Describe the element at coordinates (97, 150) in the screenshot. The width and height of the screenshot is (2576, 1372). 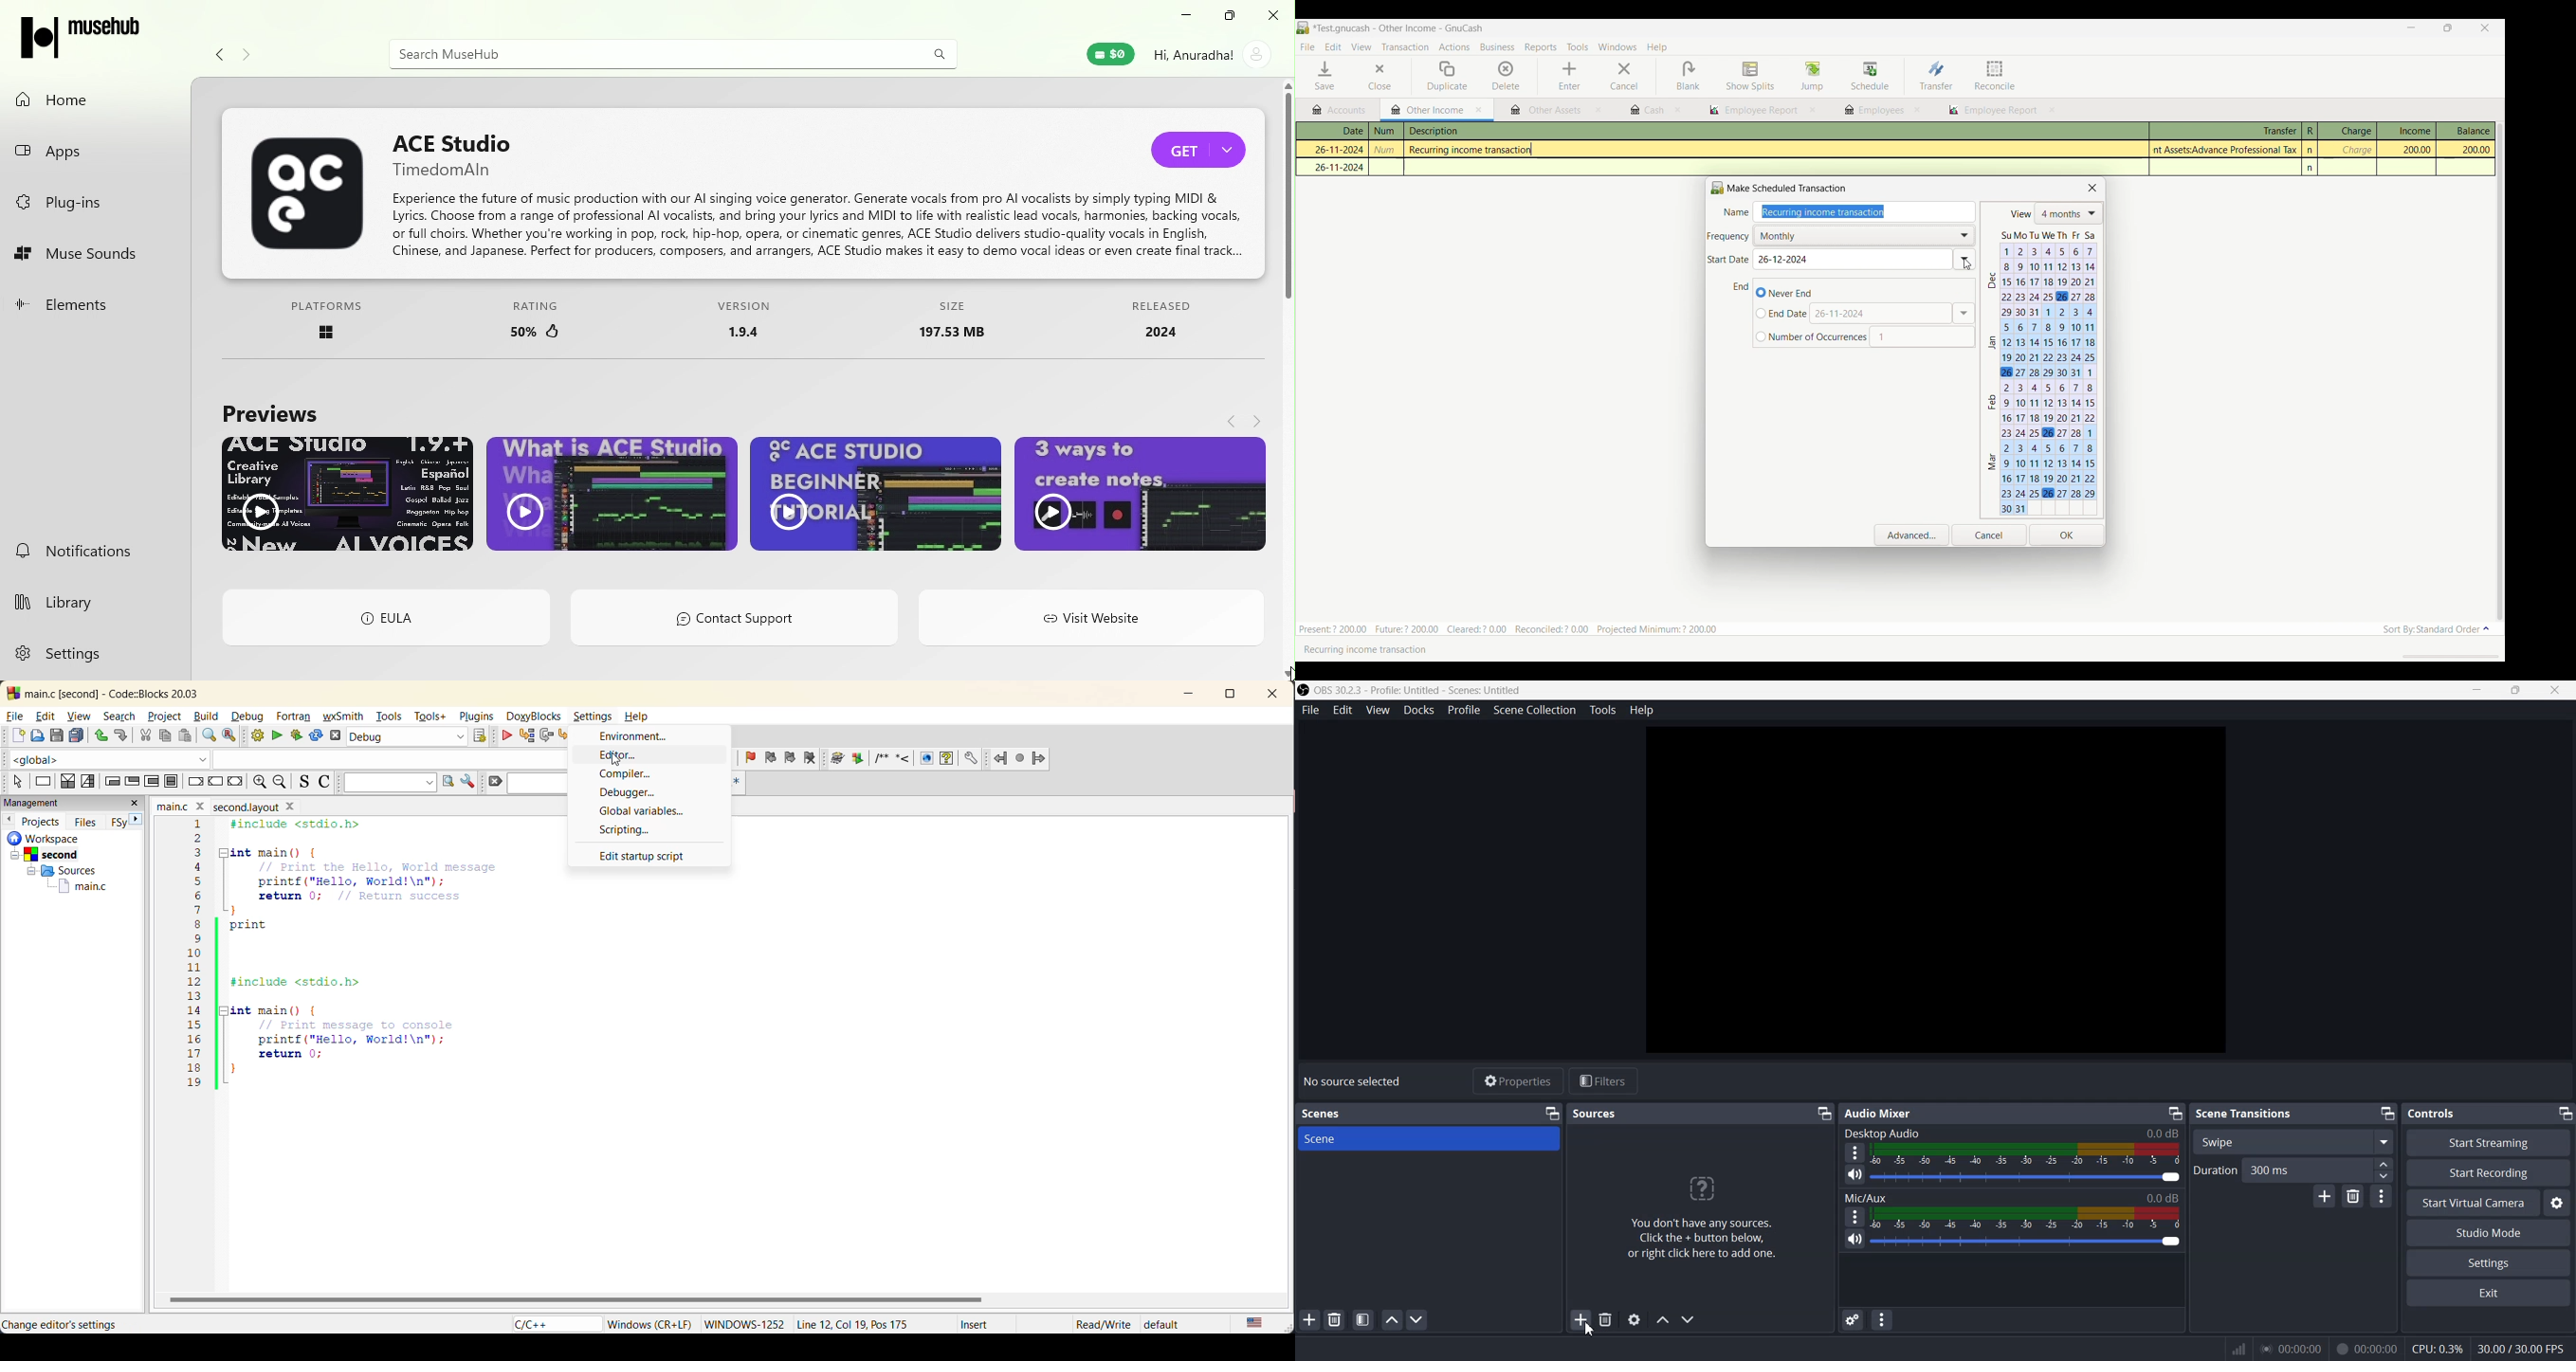
I see `apps` at that location.